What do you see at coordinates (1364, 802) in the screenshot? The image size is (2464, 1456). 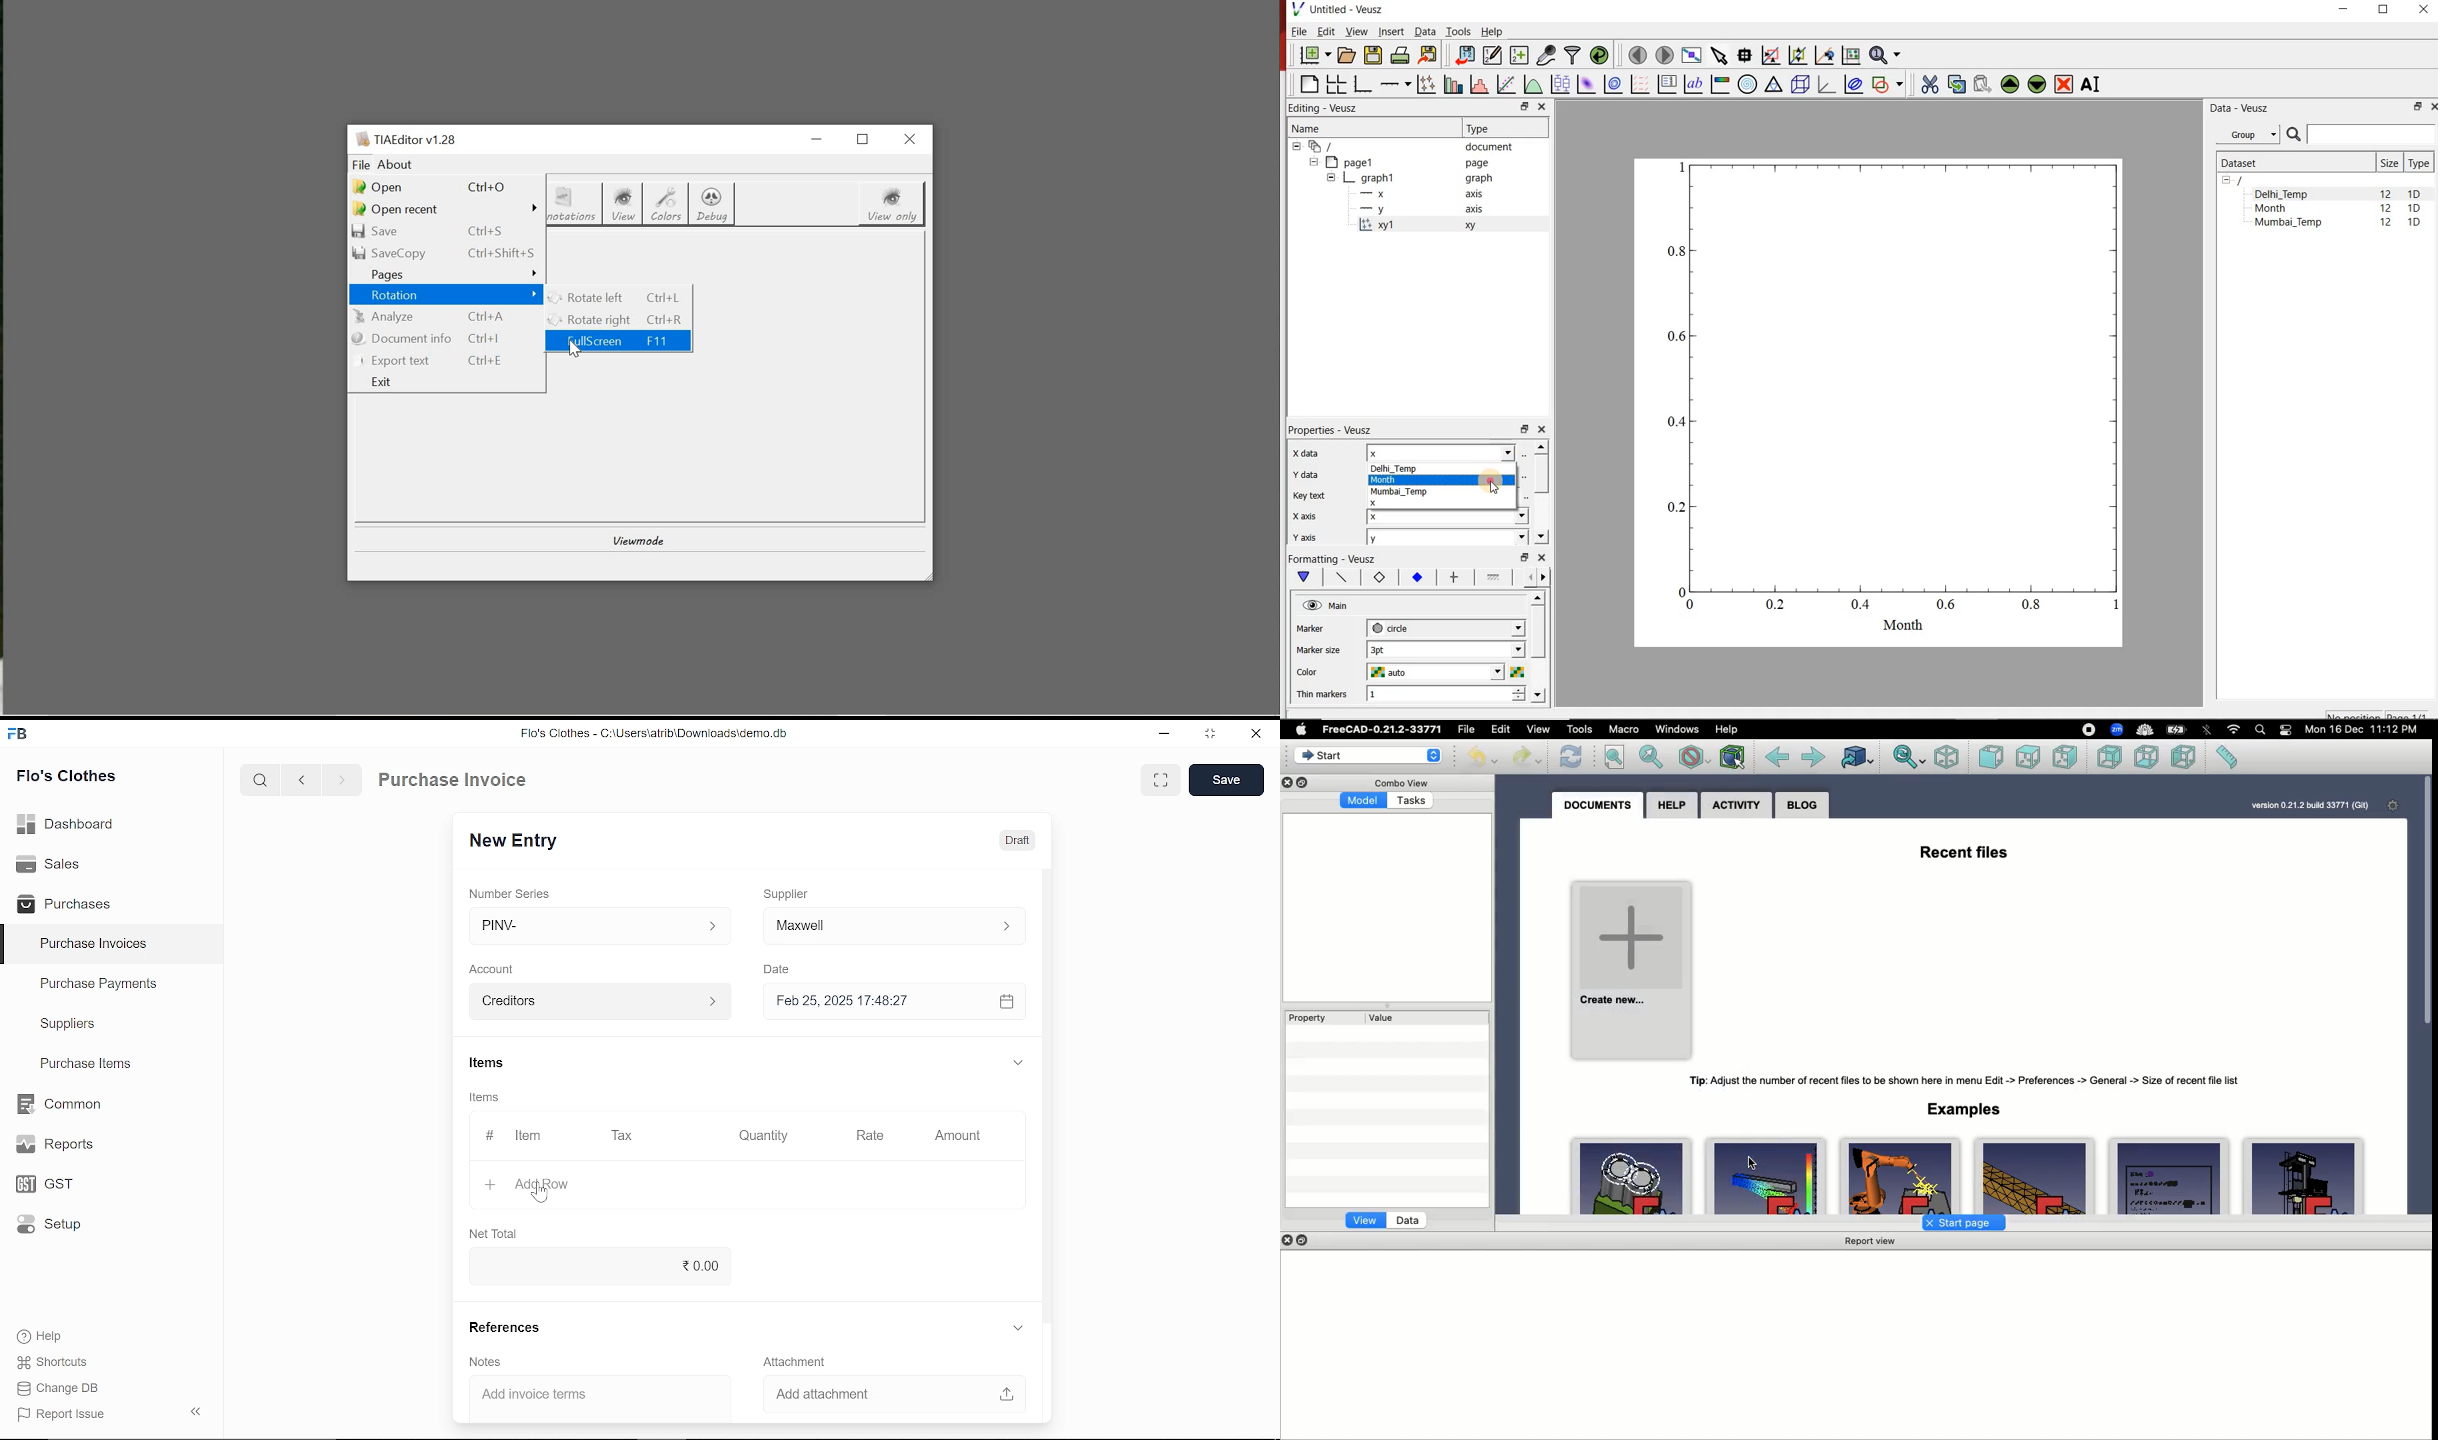 I see `Model` at bounding box center [1364, 802].